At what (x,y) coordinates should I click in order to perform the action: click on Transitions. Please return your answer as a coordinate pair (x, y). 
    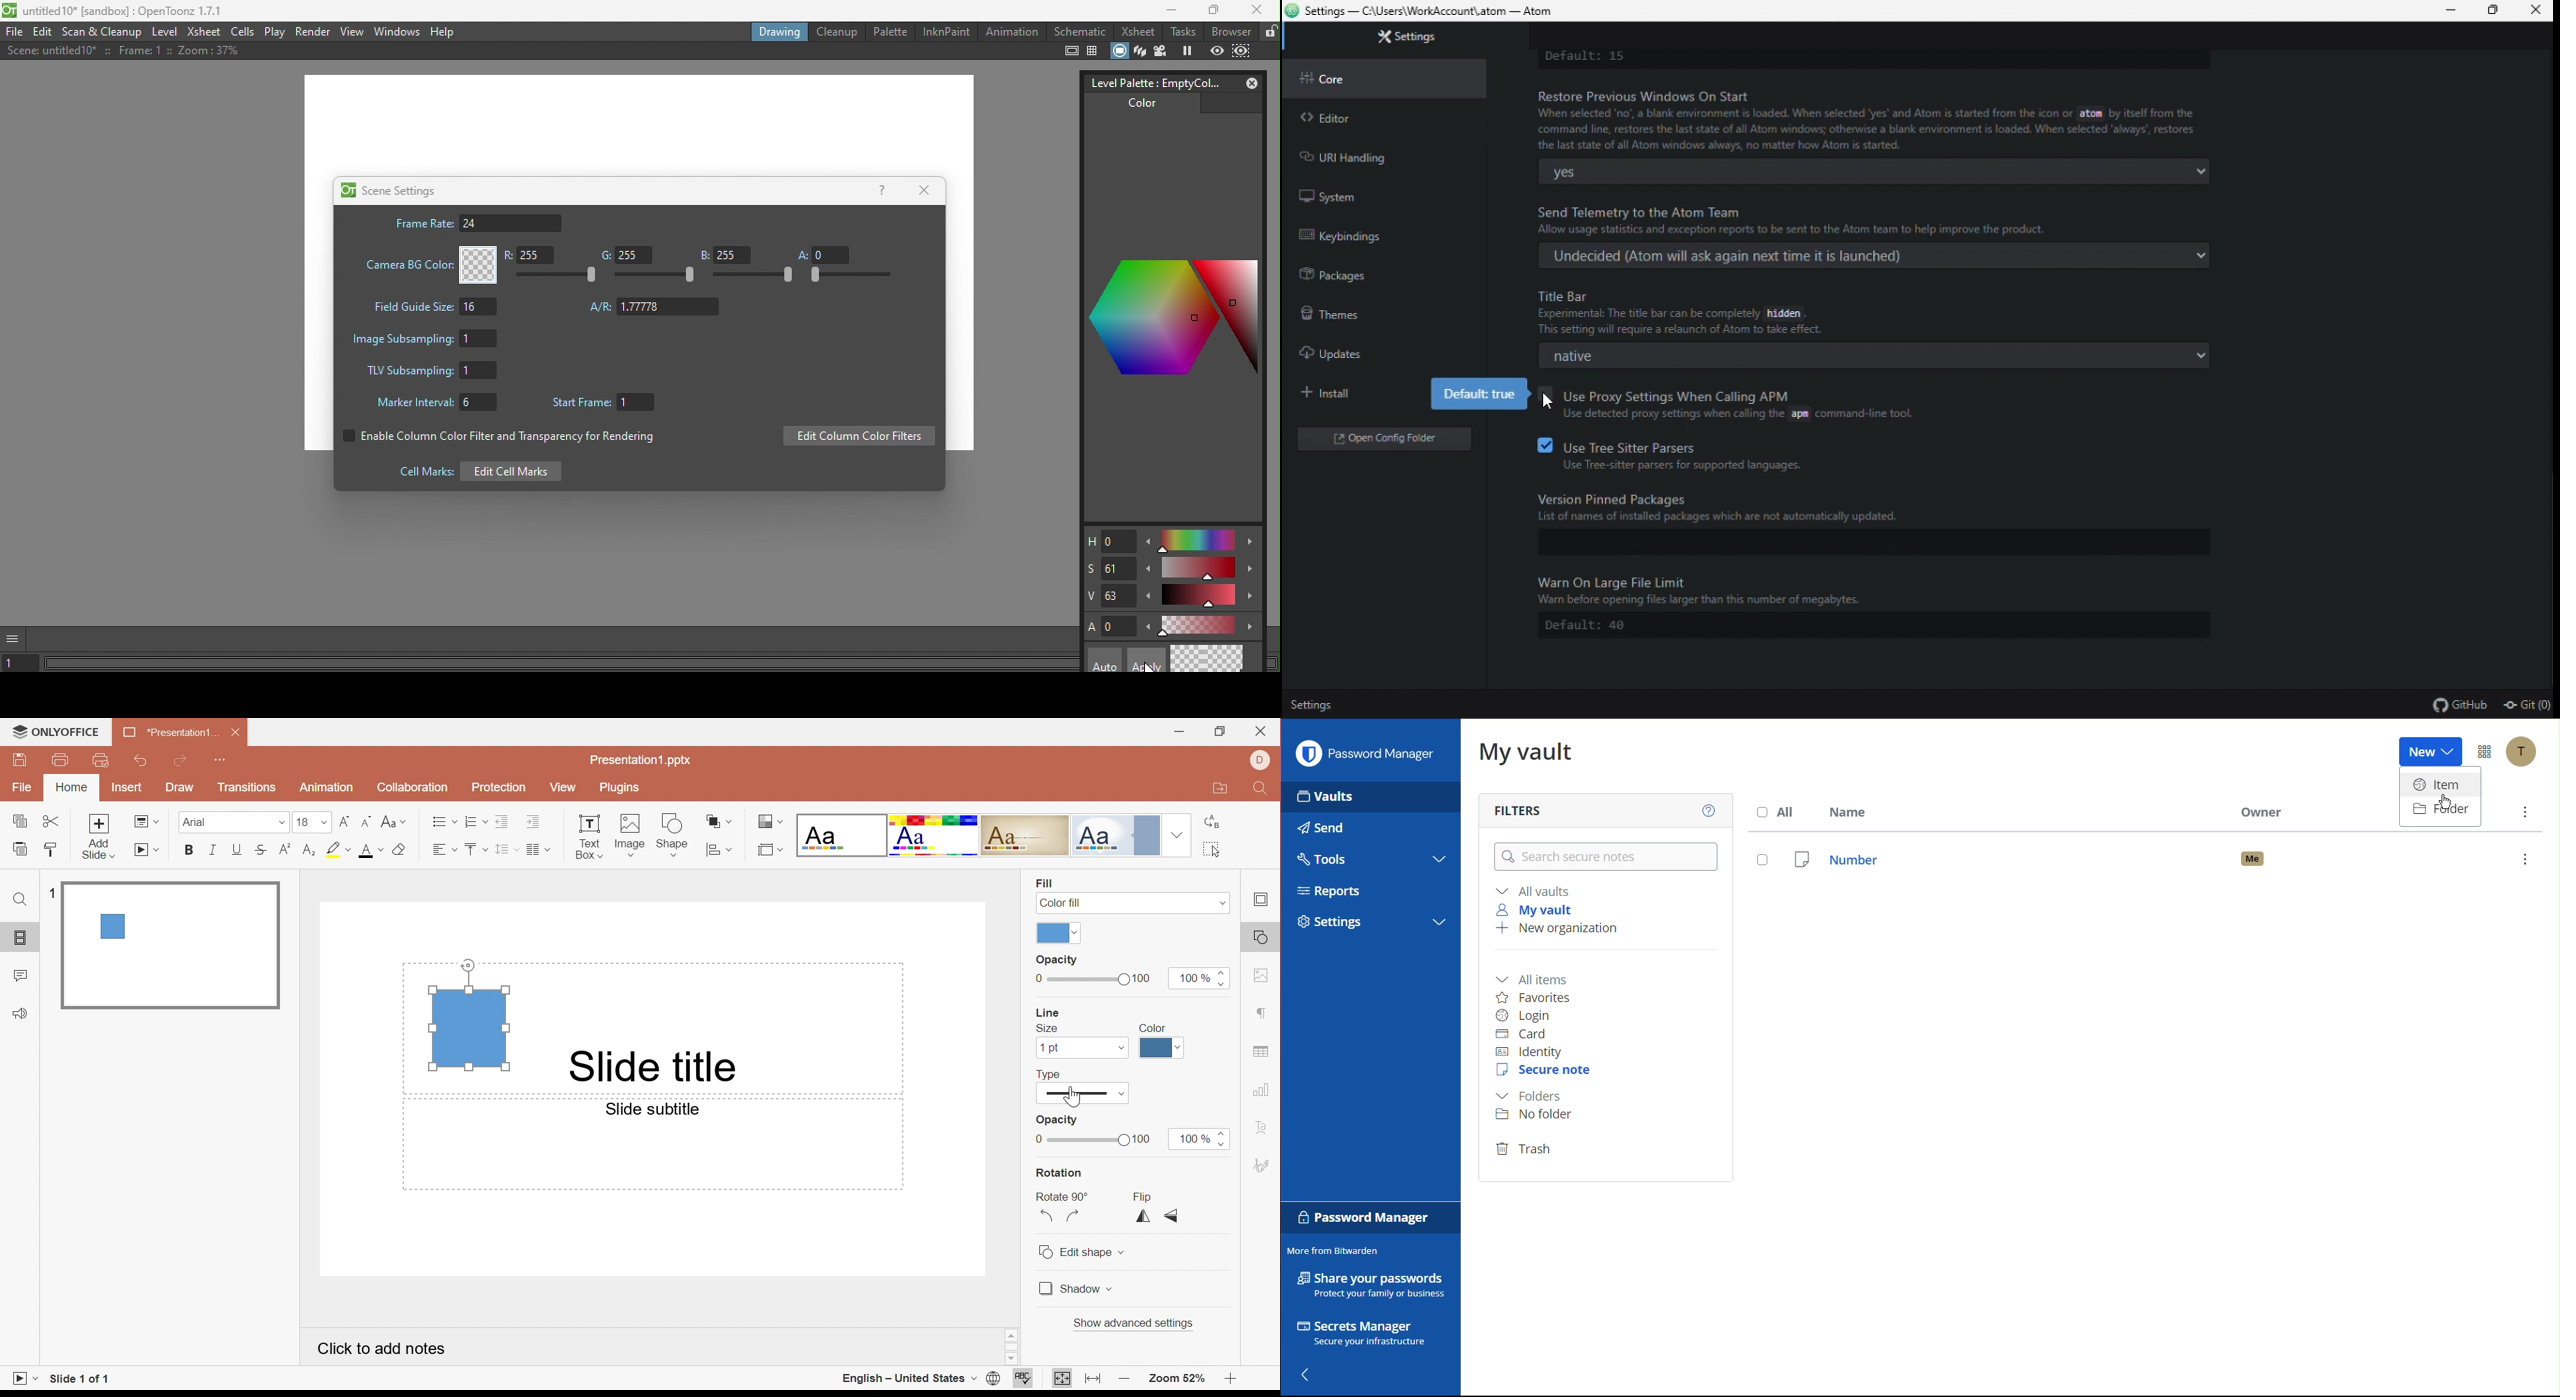
    Looking at the image, I should click on (250, 789).